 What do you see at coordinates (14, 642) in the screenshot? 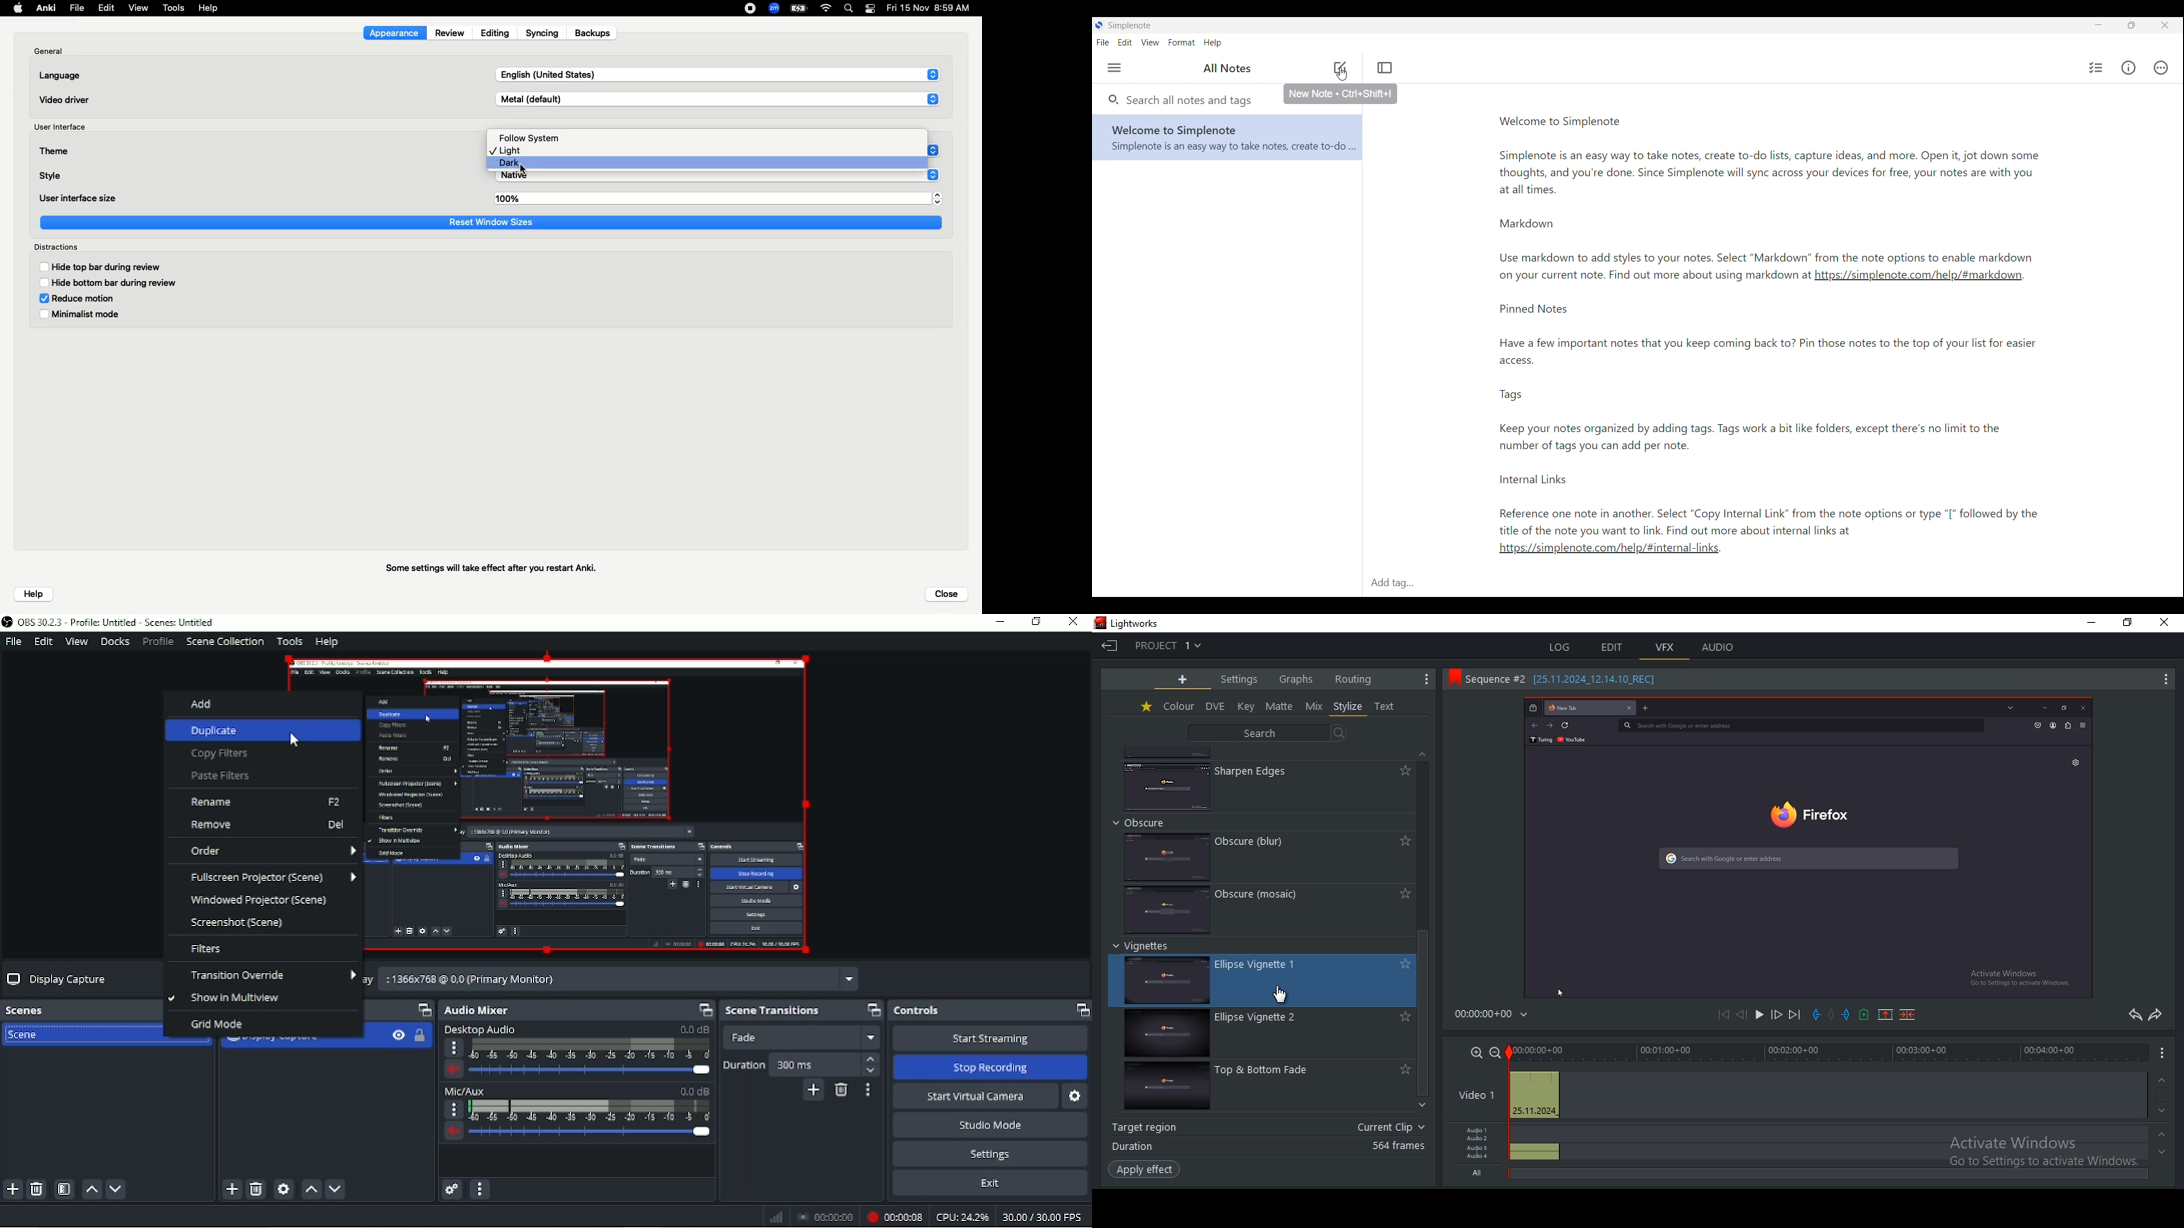
I see `File` at bounding box center [14, 642].